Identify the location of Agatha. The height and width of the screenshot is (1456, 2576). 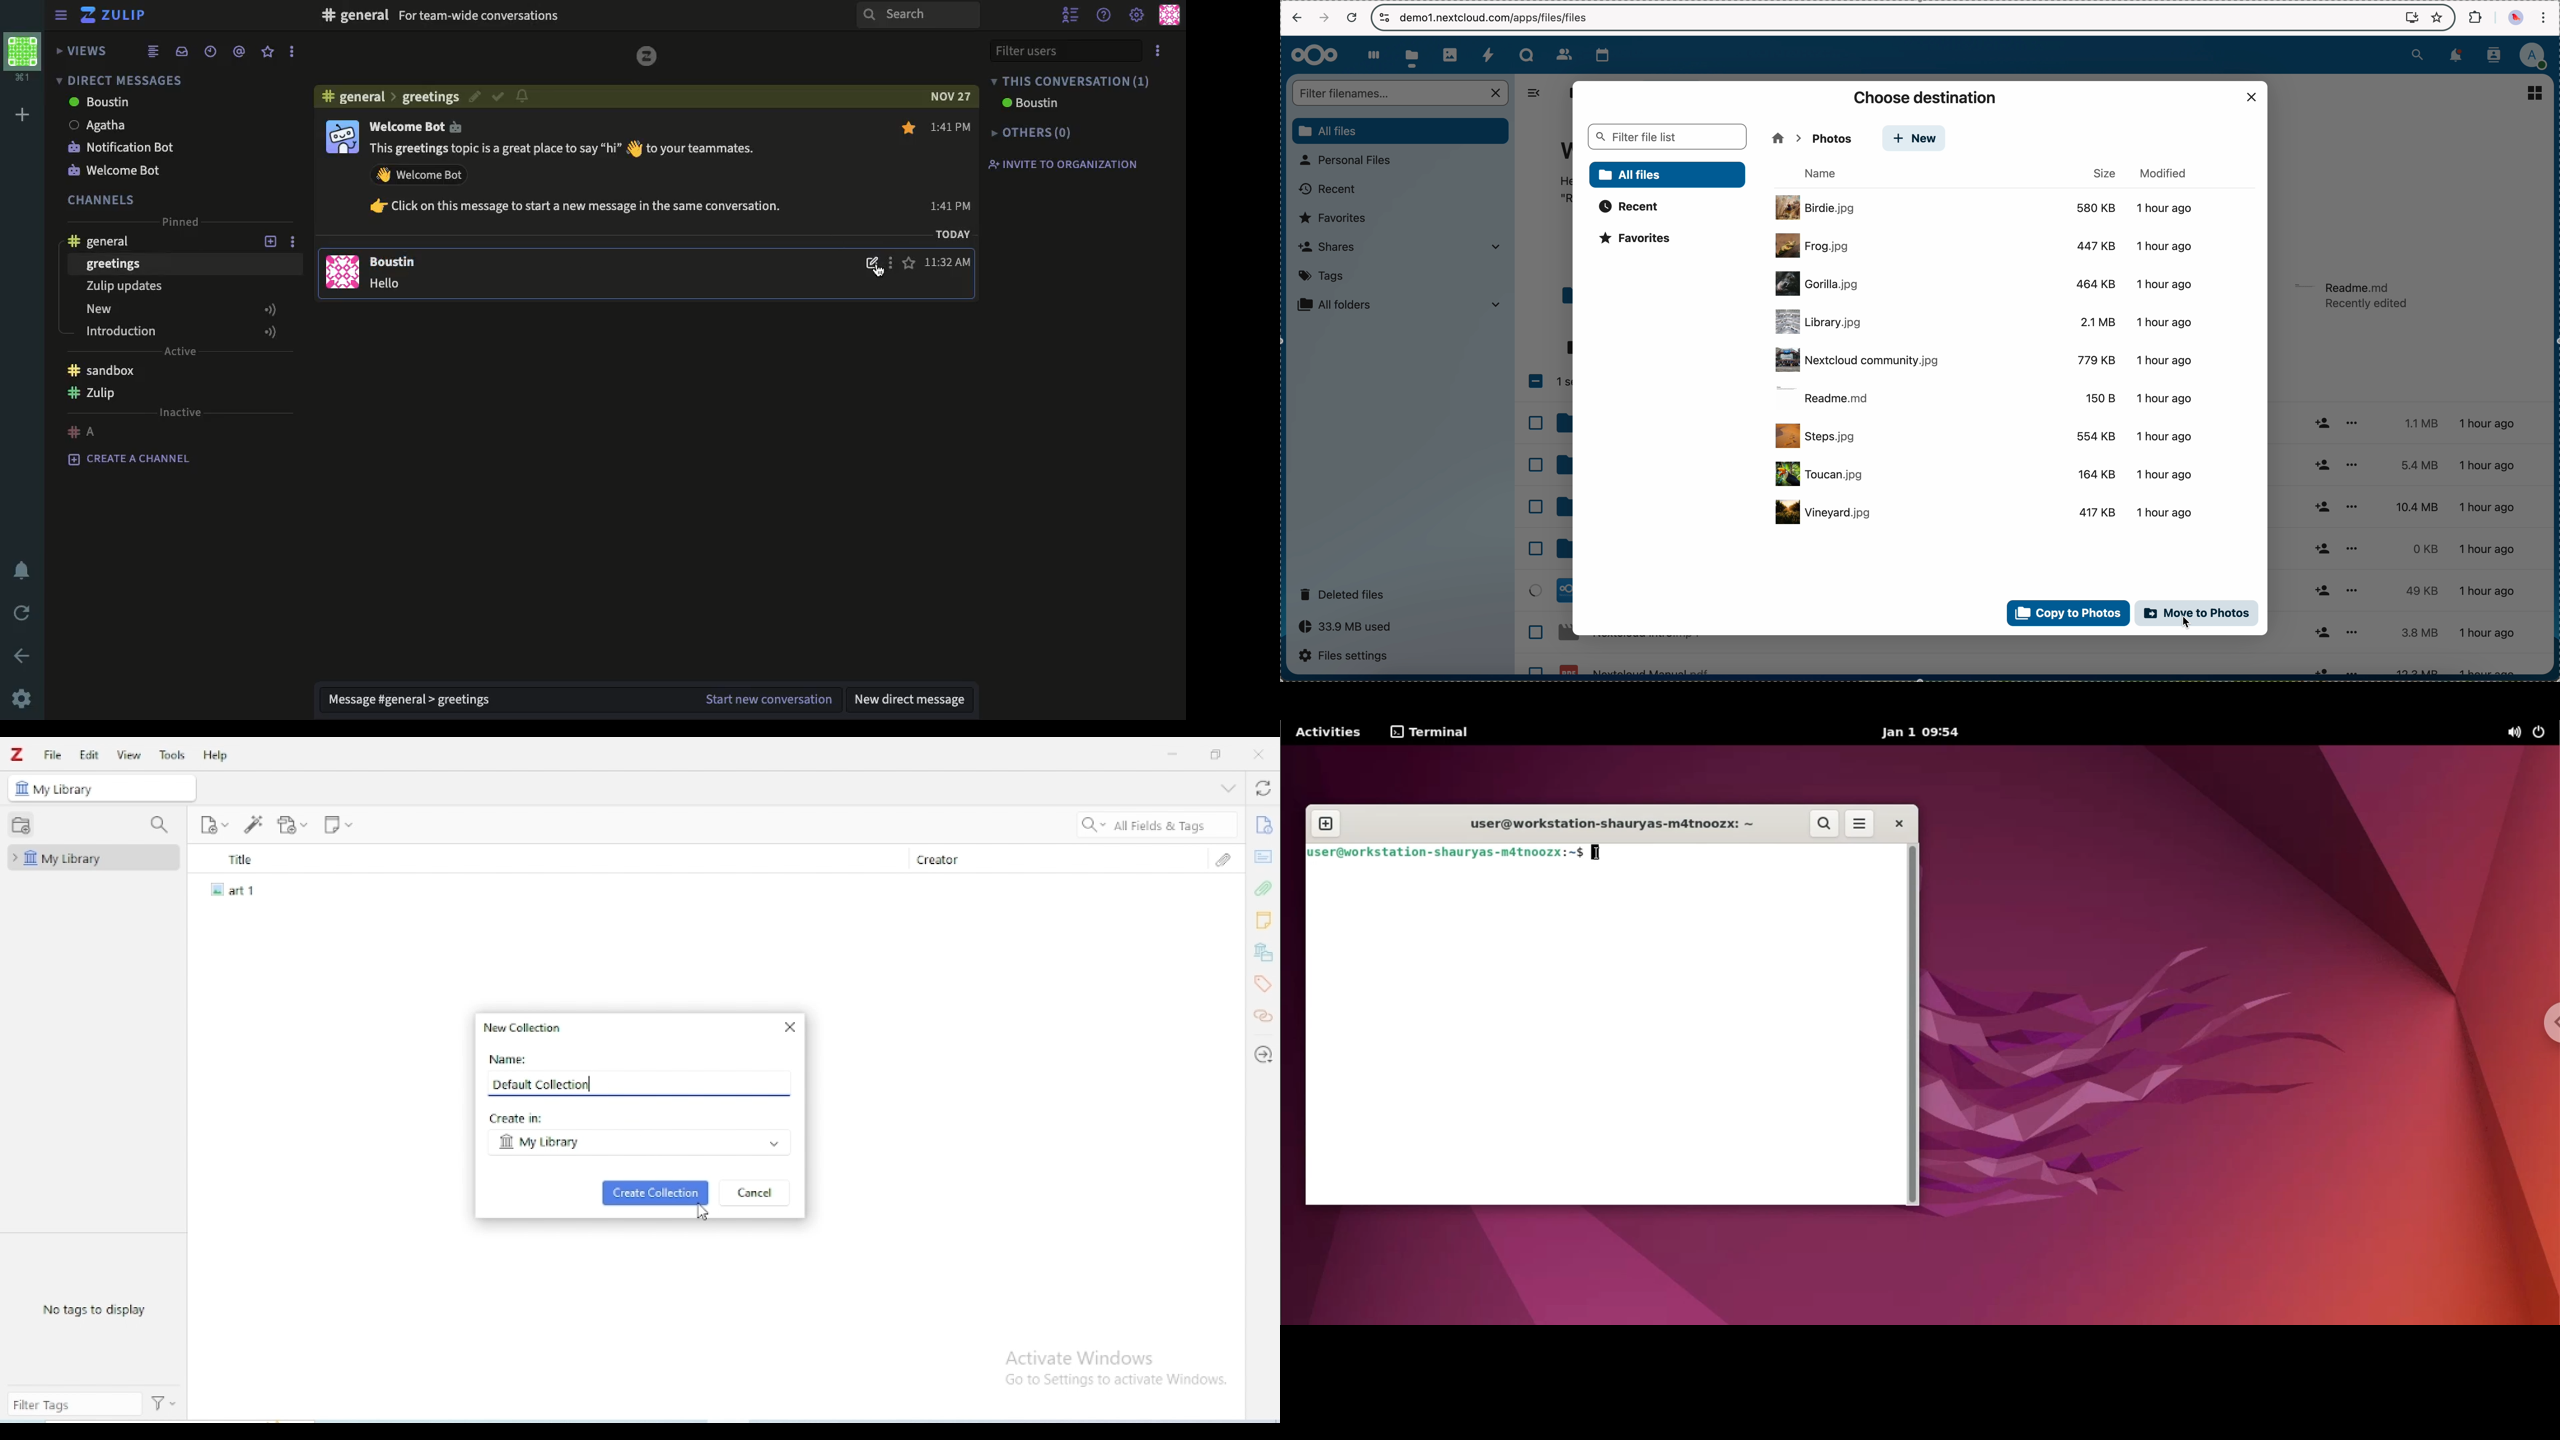
(104, 125).